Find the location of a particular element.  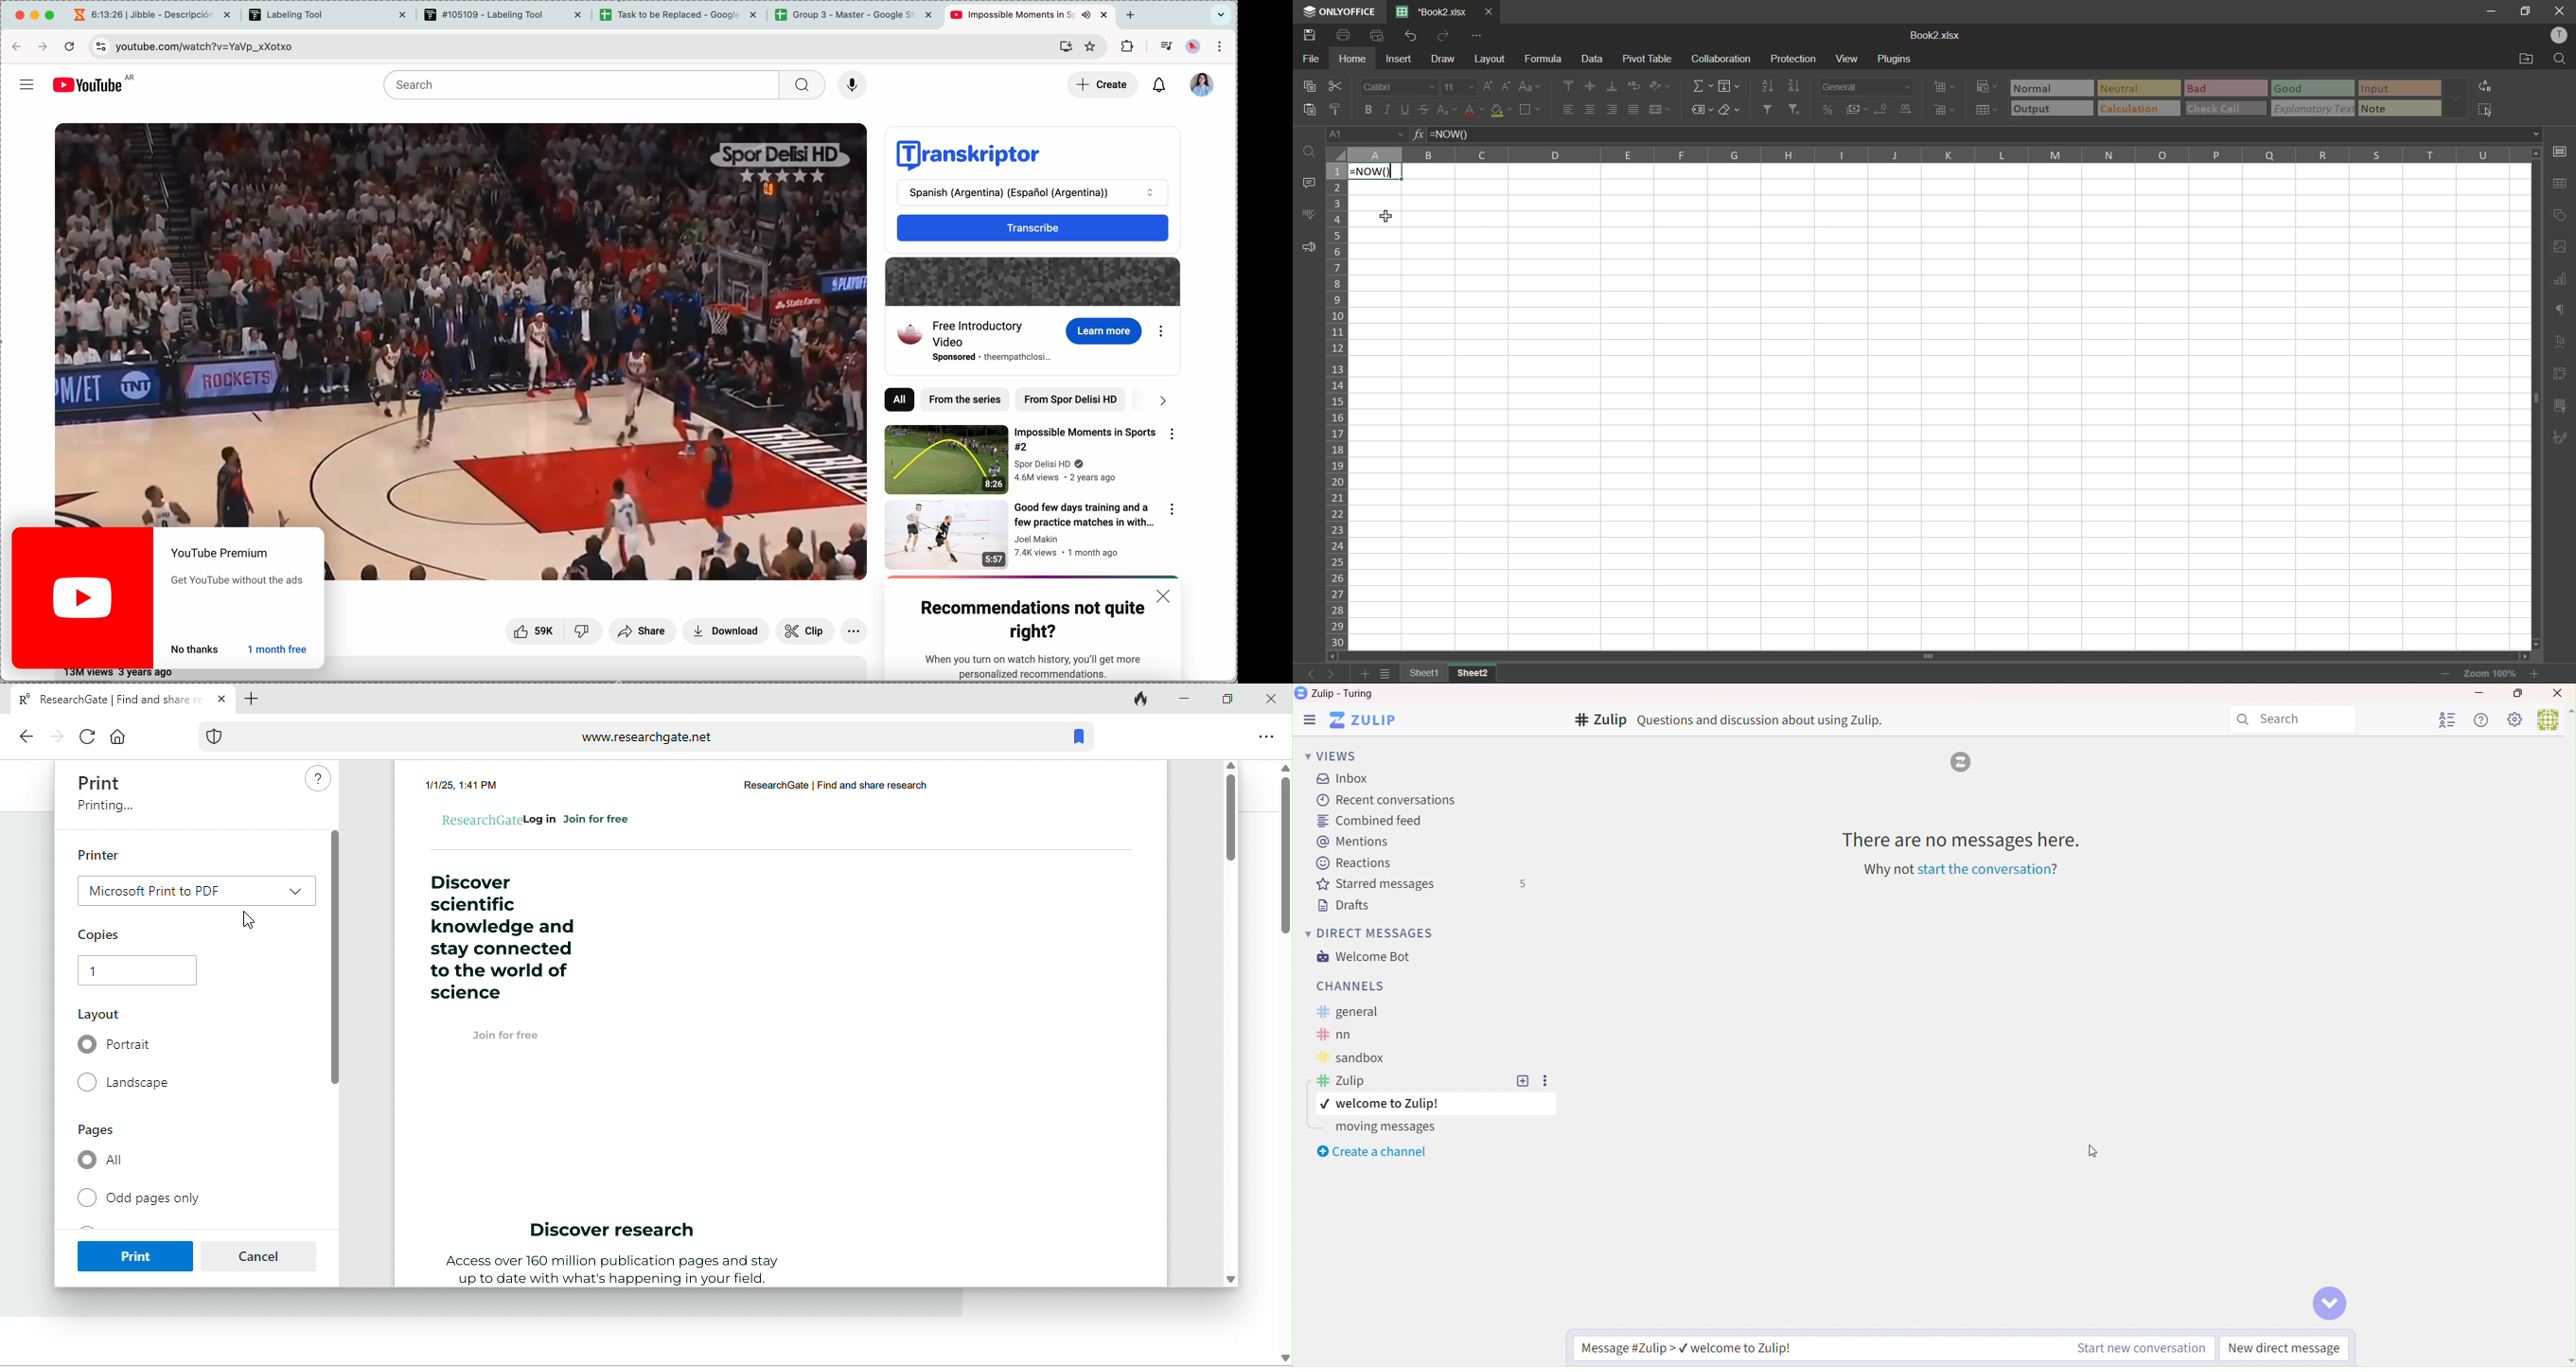

odd pages only is located at coordinates (144, 1199).